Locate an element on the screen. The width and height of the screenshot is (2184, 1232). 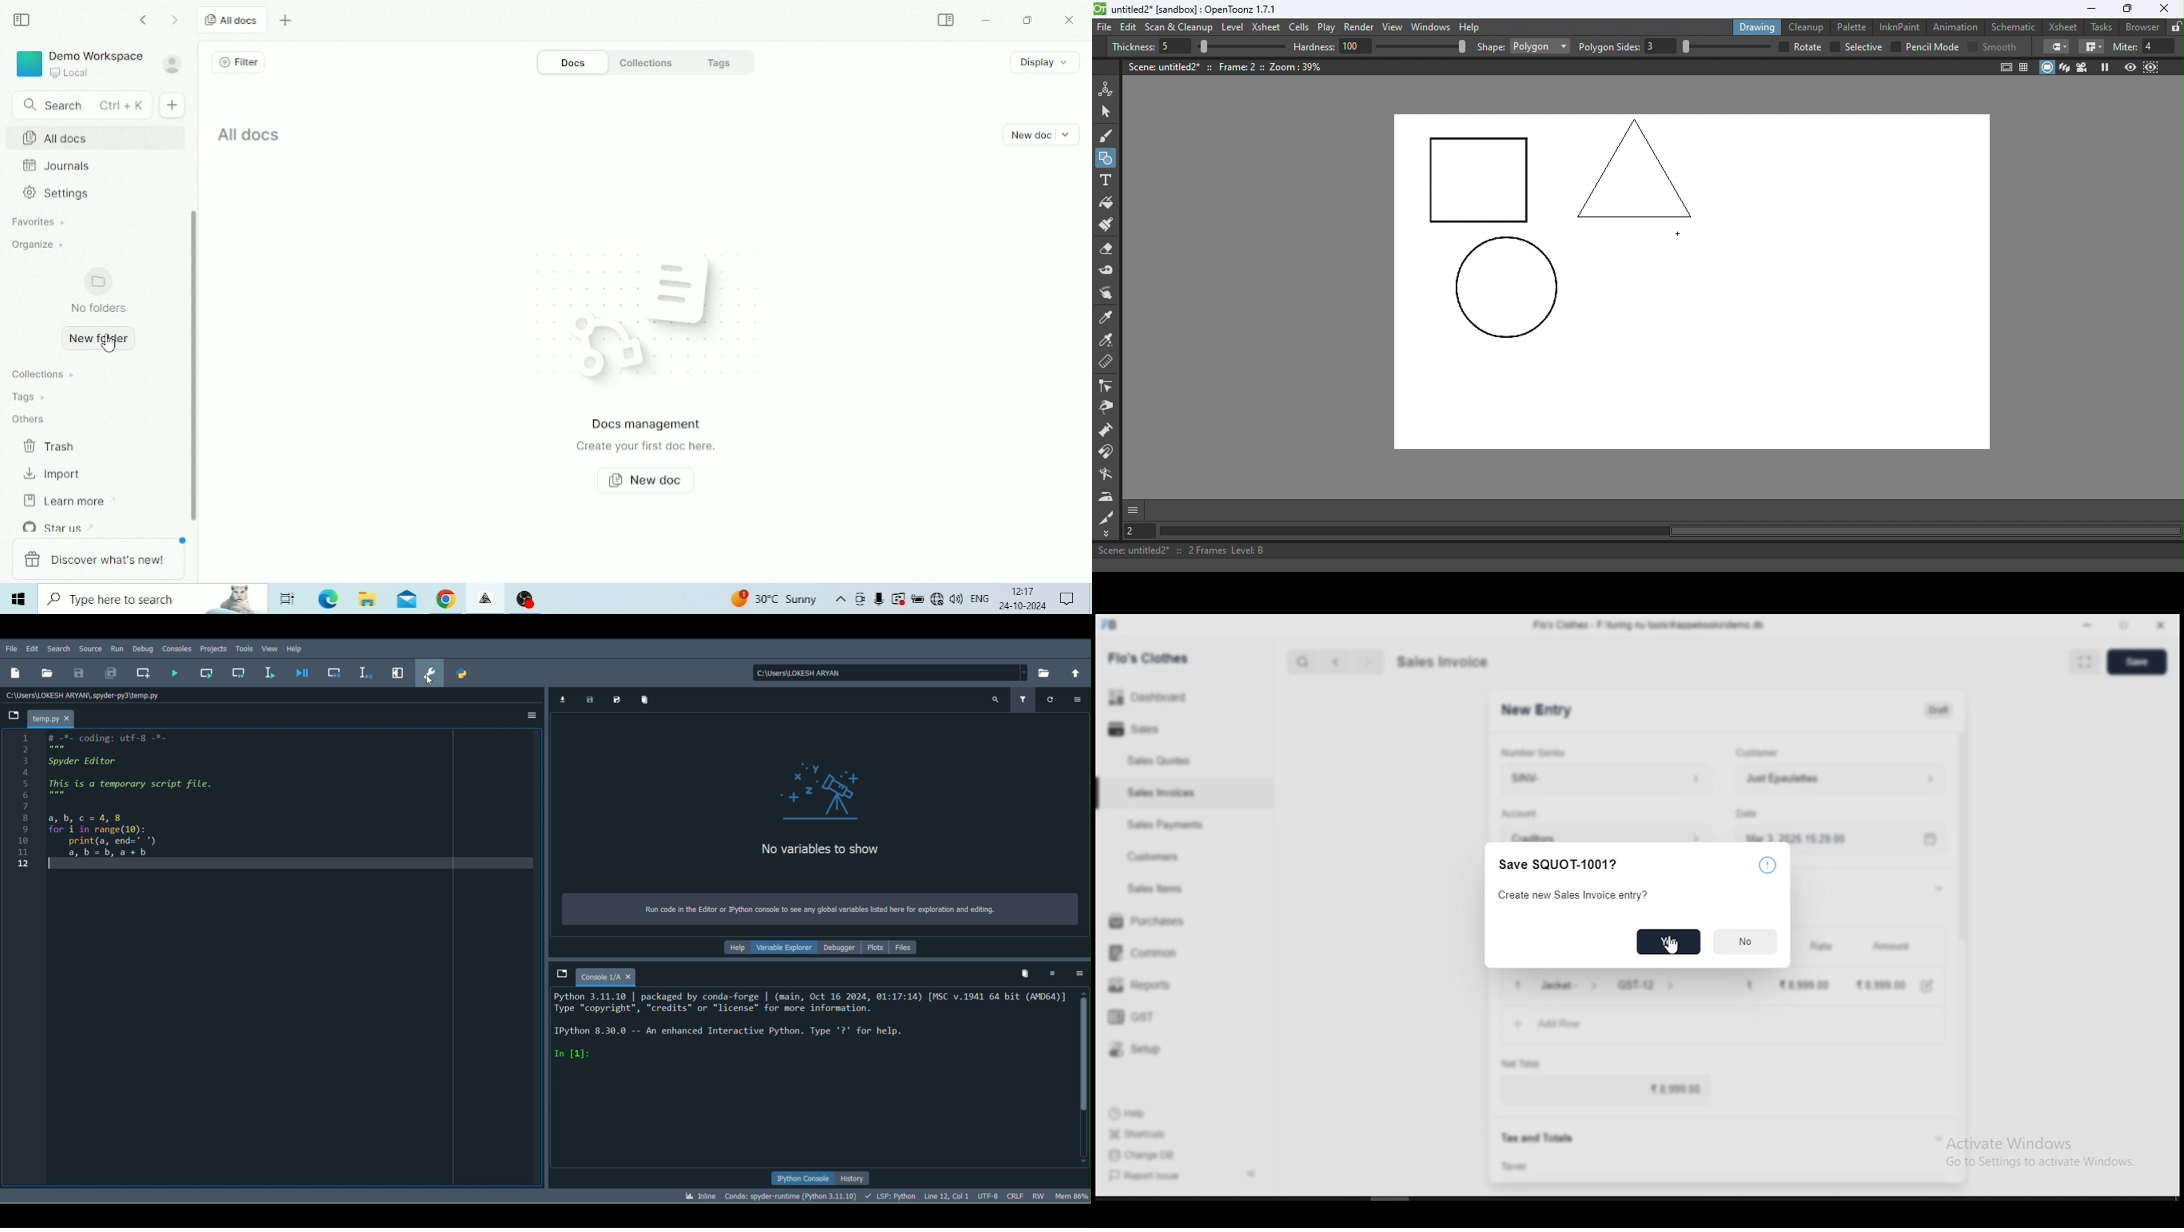
Unpaid 210,075.88 is located at coordinates (1914, 710).